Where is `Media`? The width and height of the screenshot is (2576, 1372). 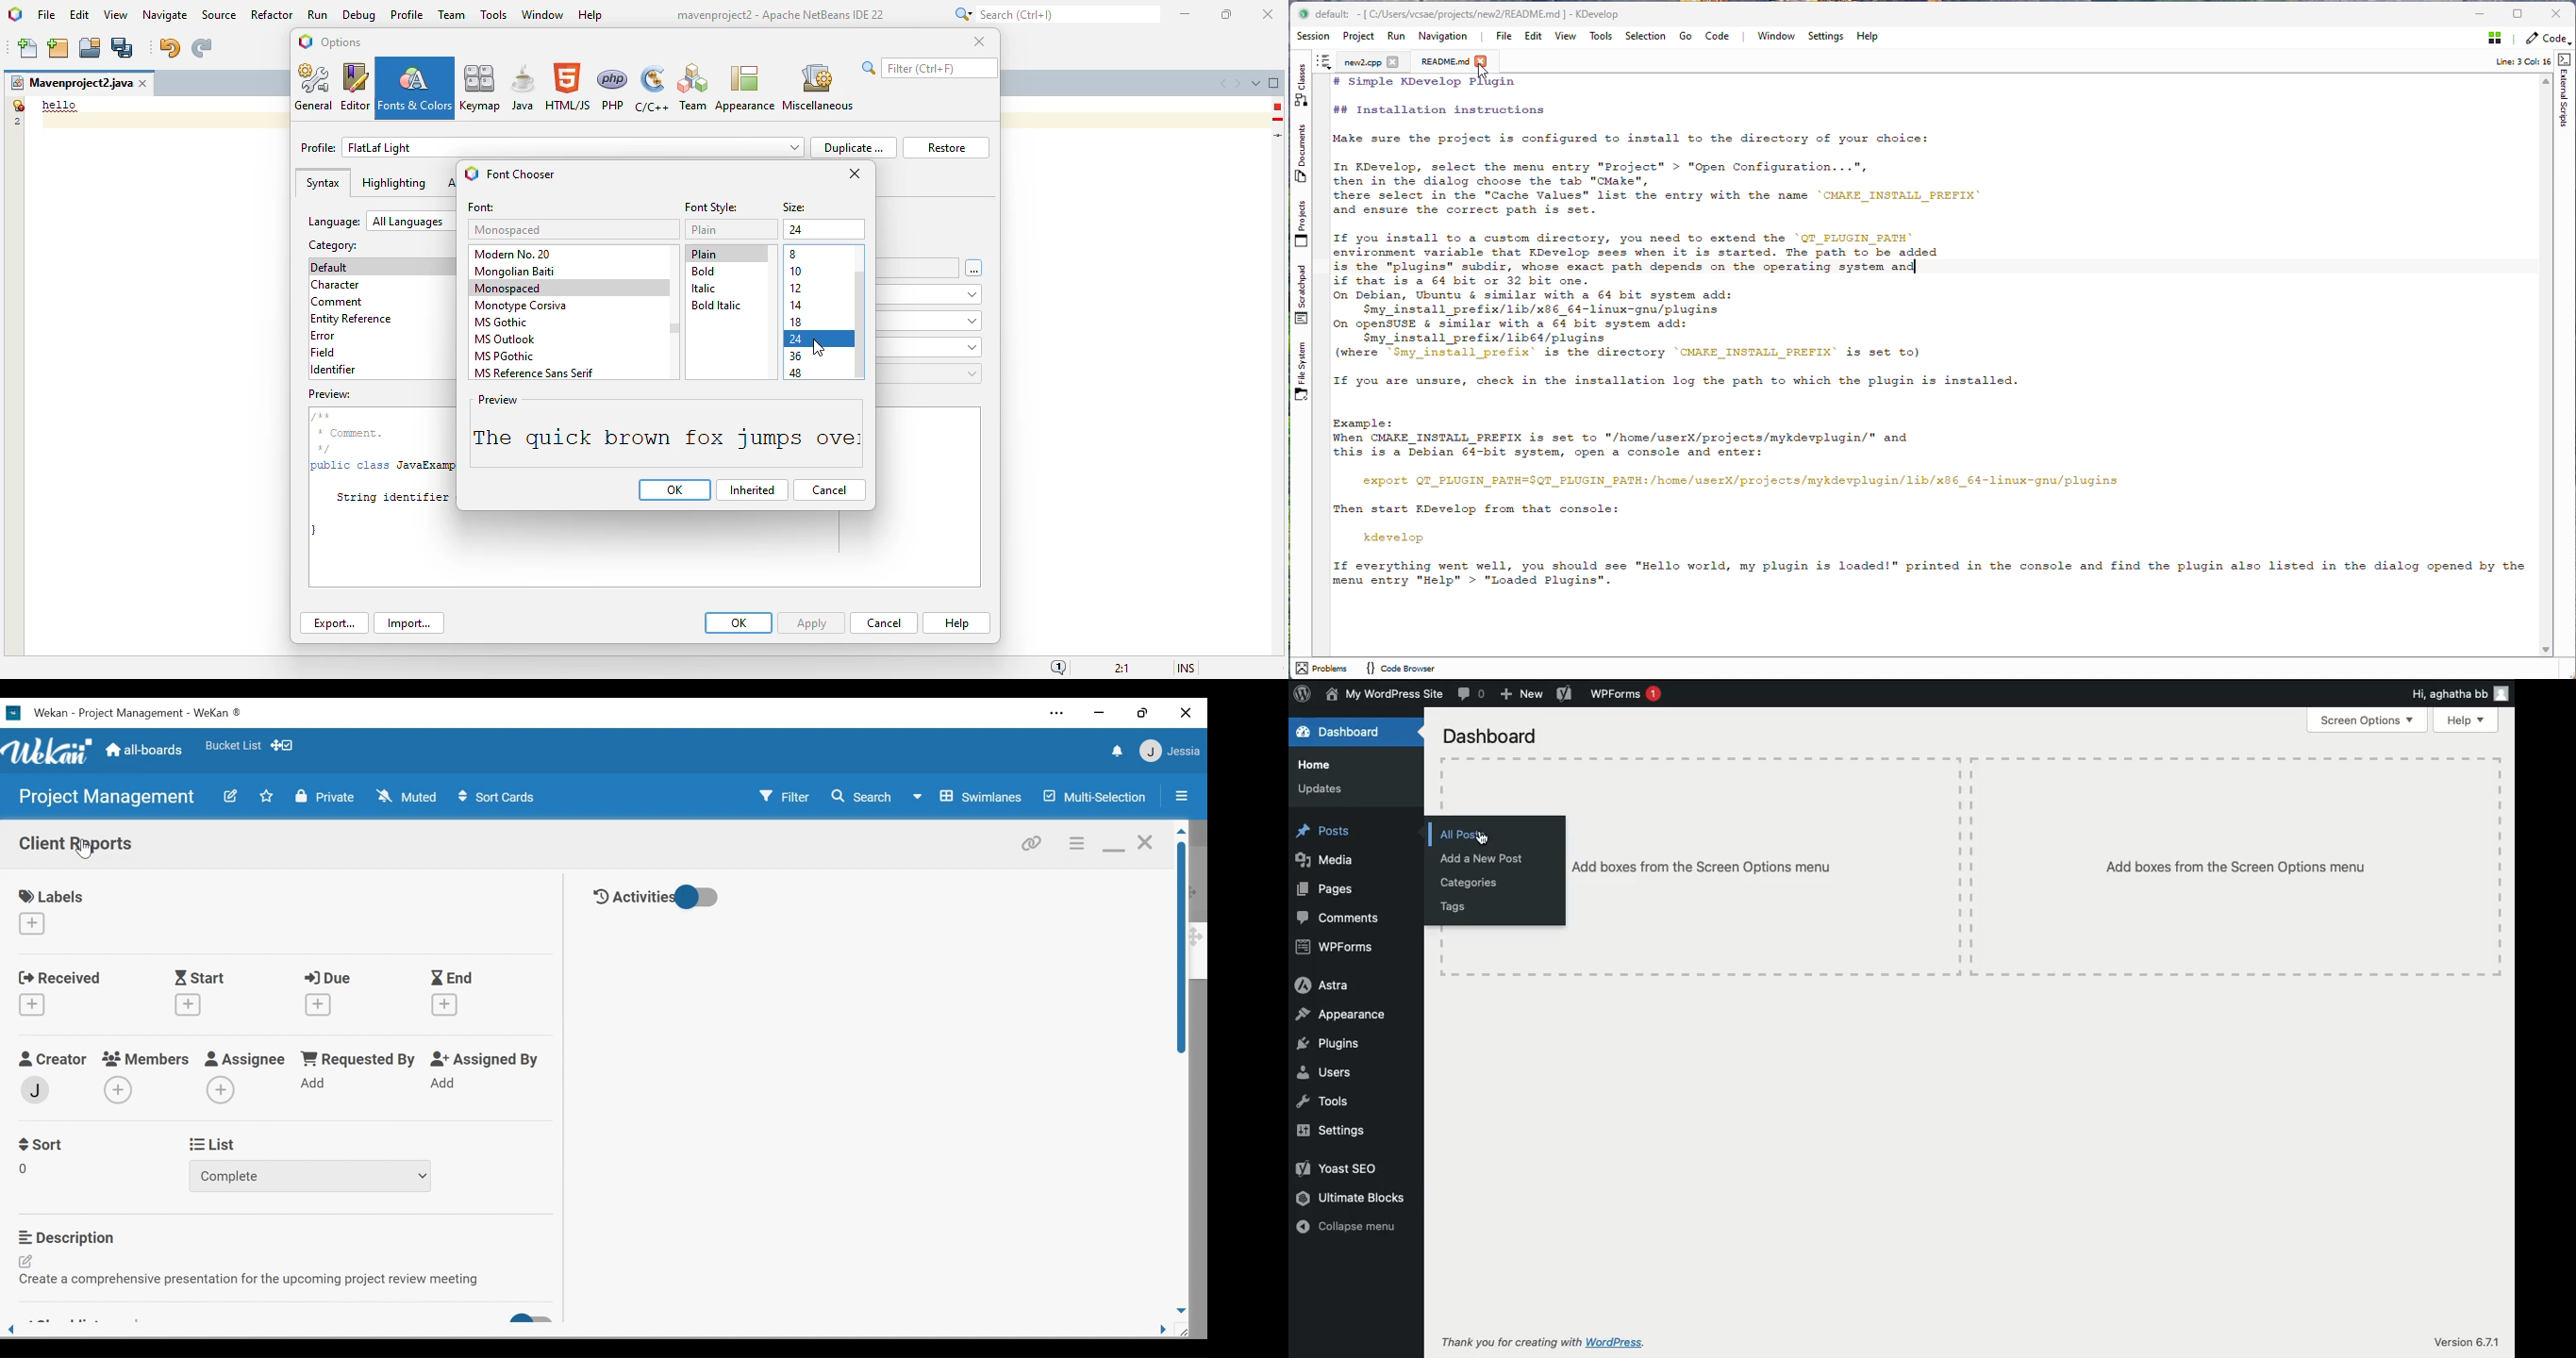 Media is located at coordinates (1325, 862).